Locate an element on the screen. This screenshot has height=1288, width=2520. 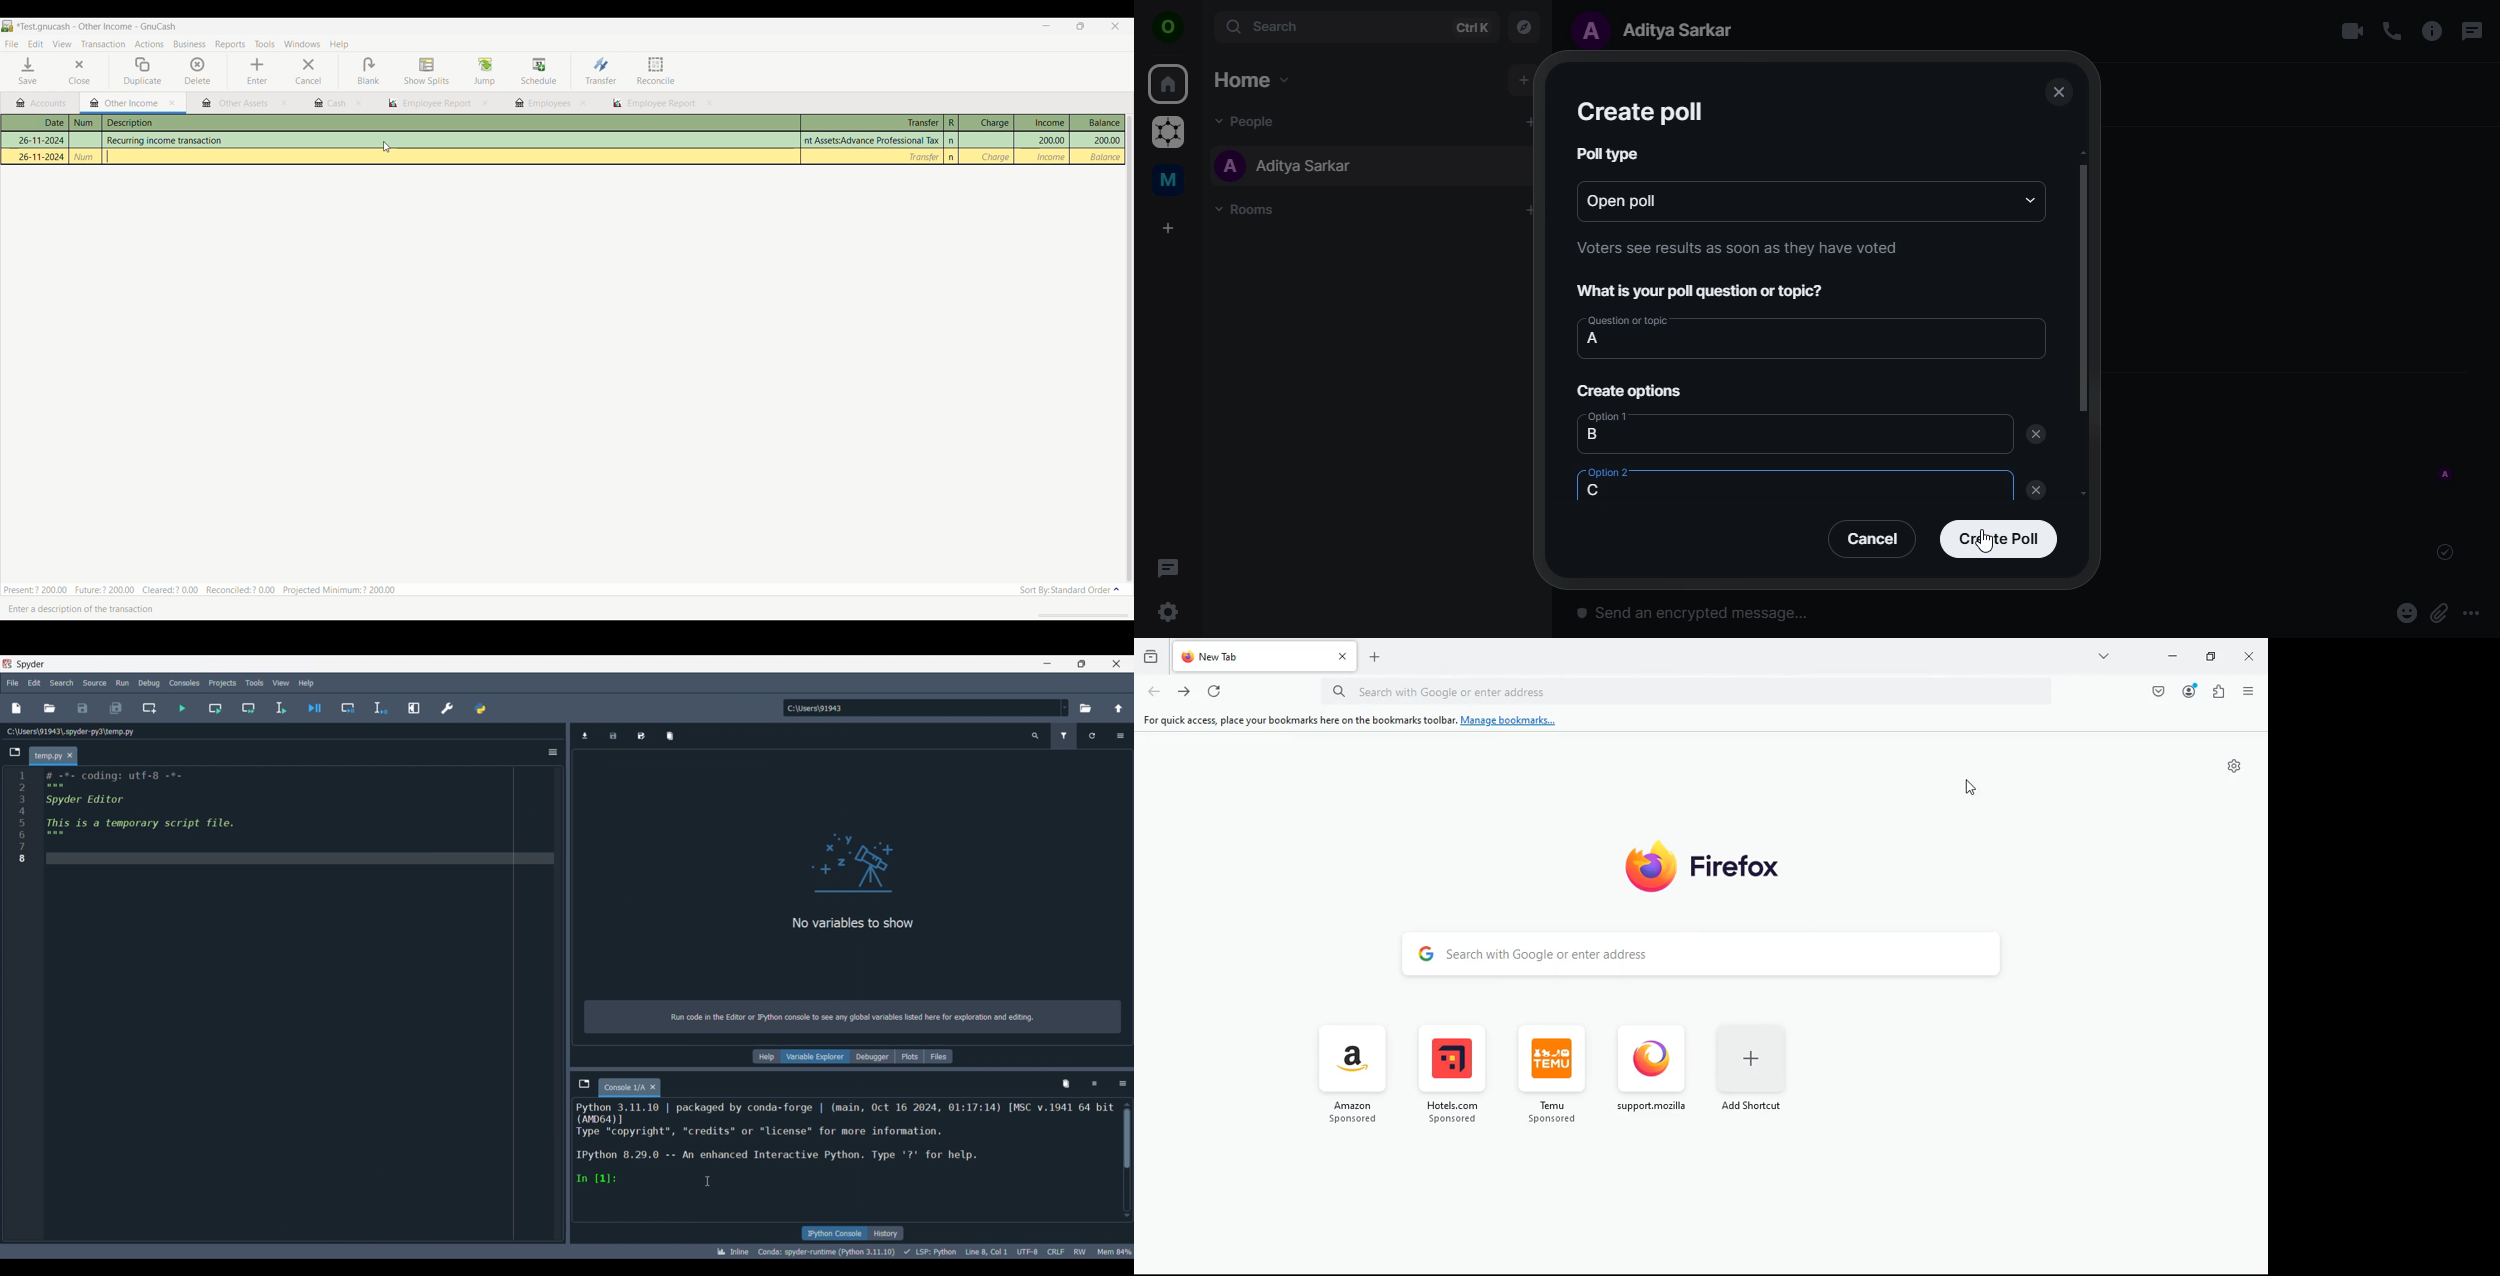
Search menu is located at coordinates (61, 683).